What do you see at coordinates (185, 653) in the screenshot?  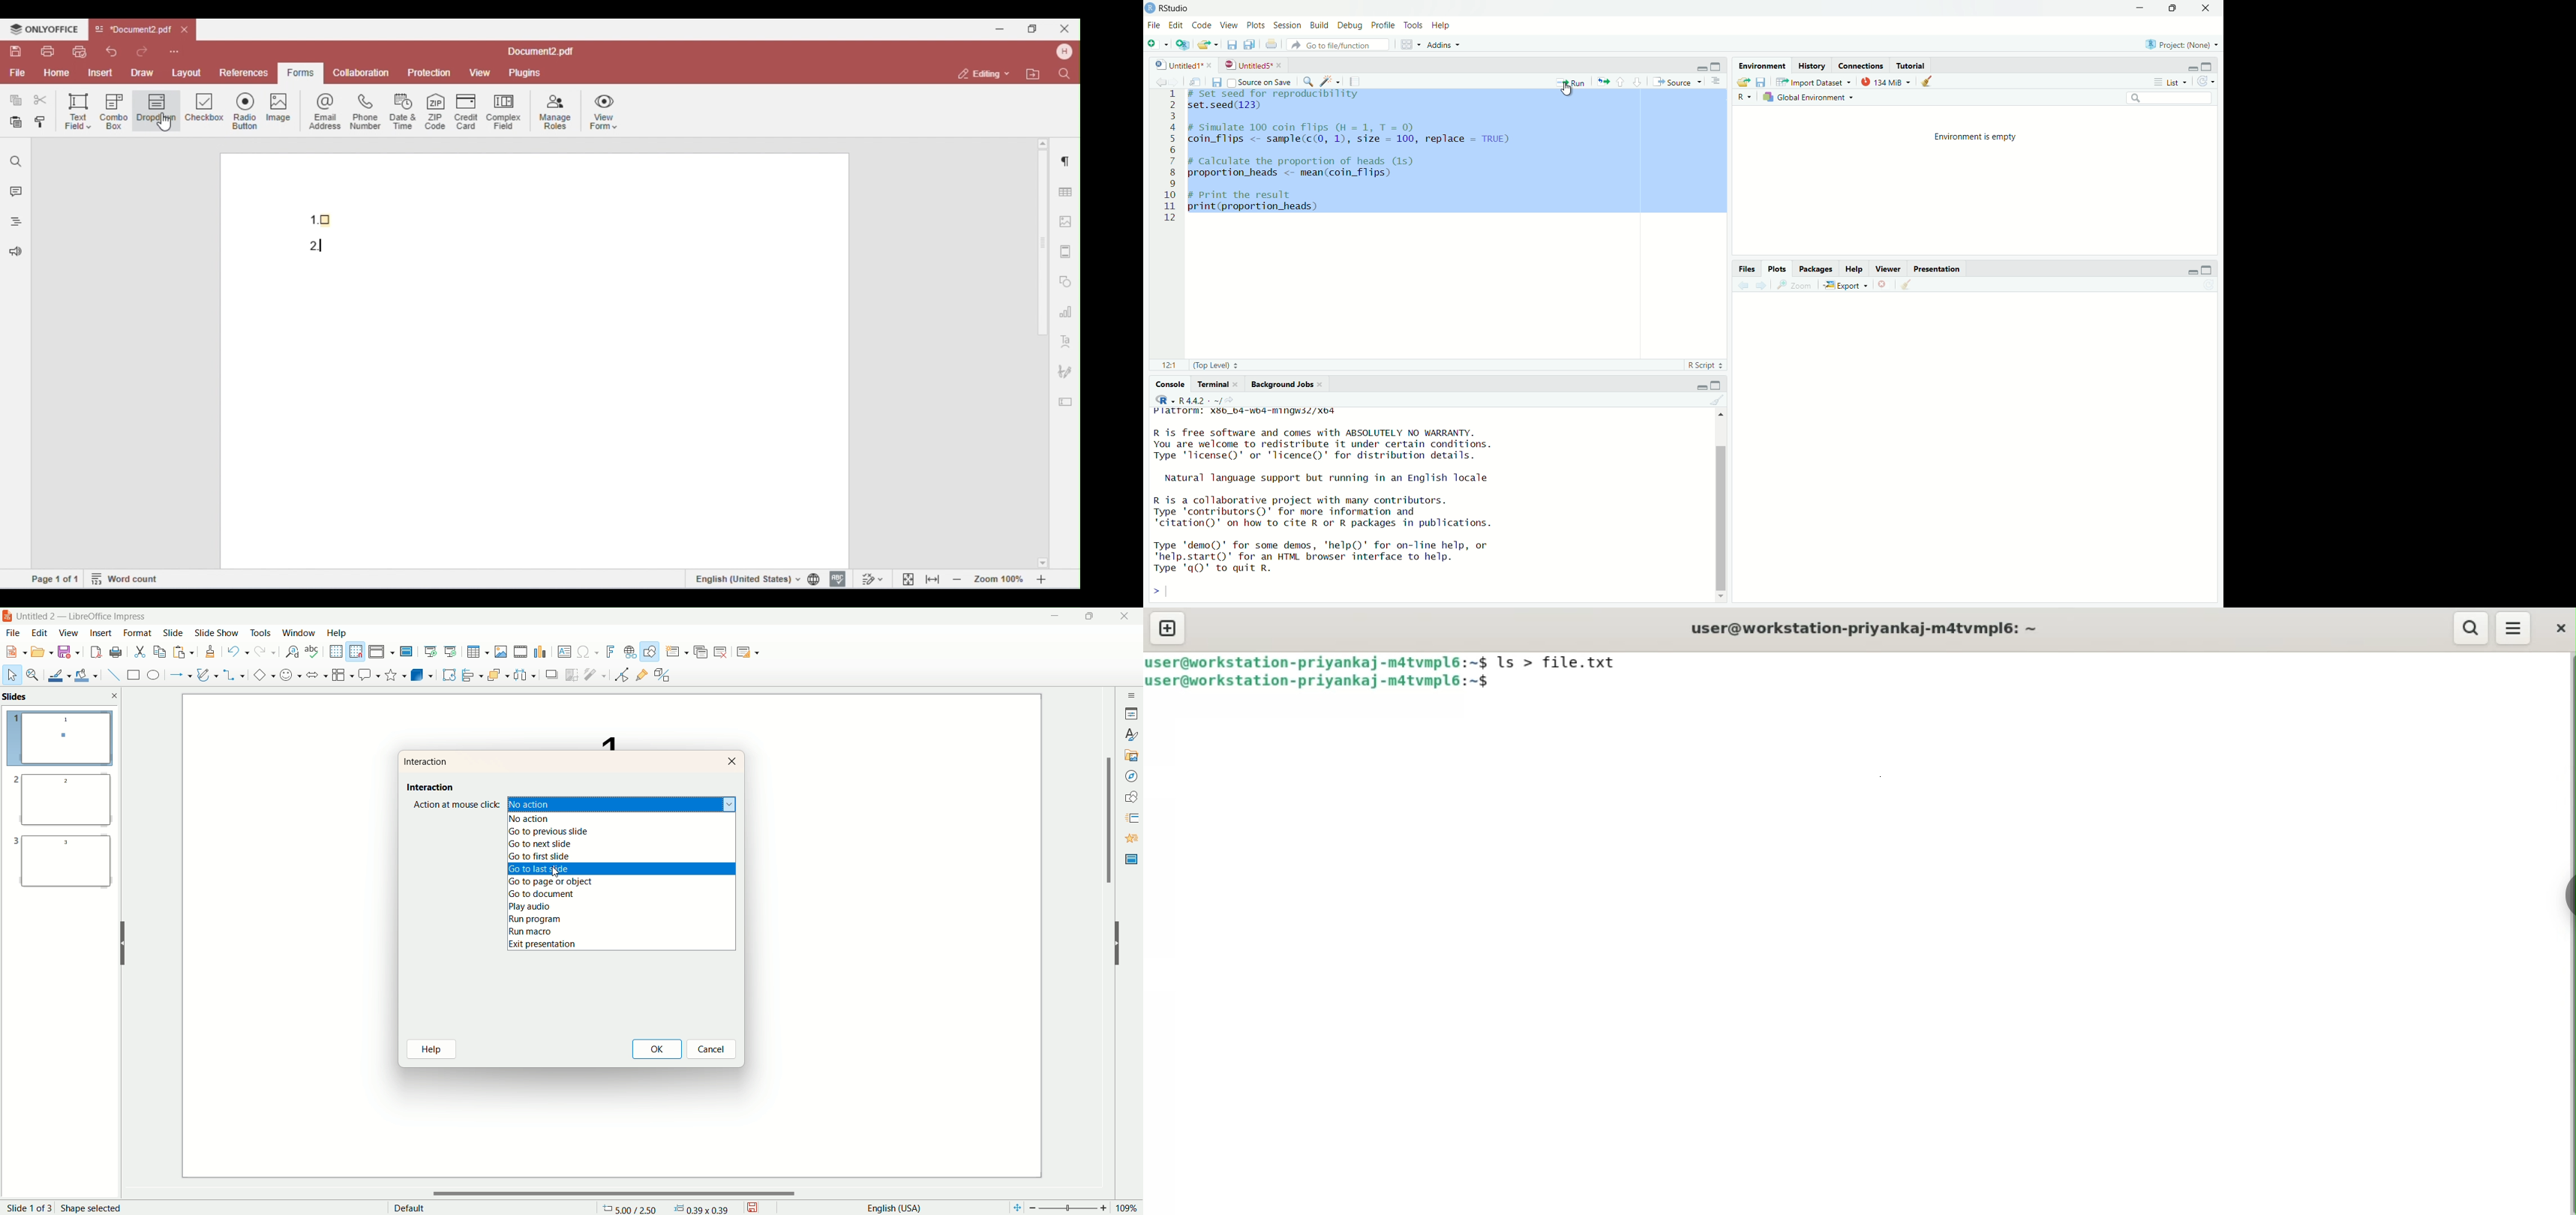 I see `paste` at bounding box center [185, 653].